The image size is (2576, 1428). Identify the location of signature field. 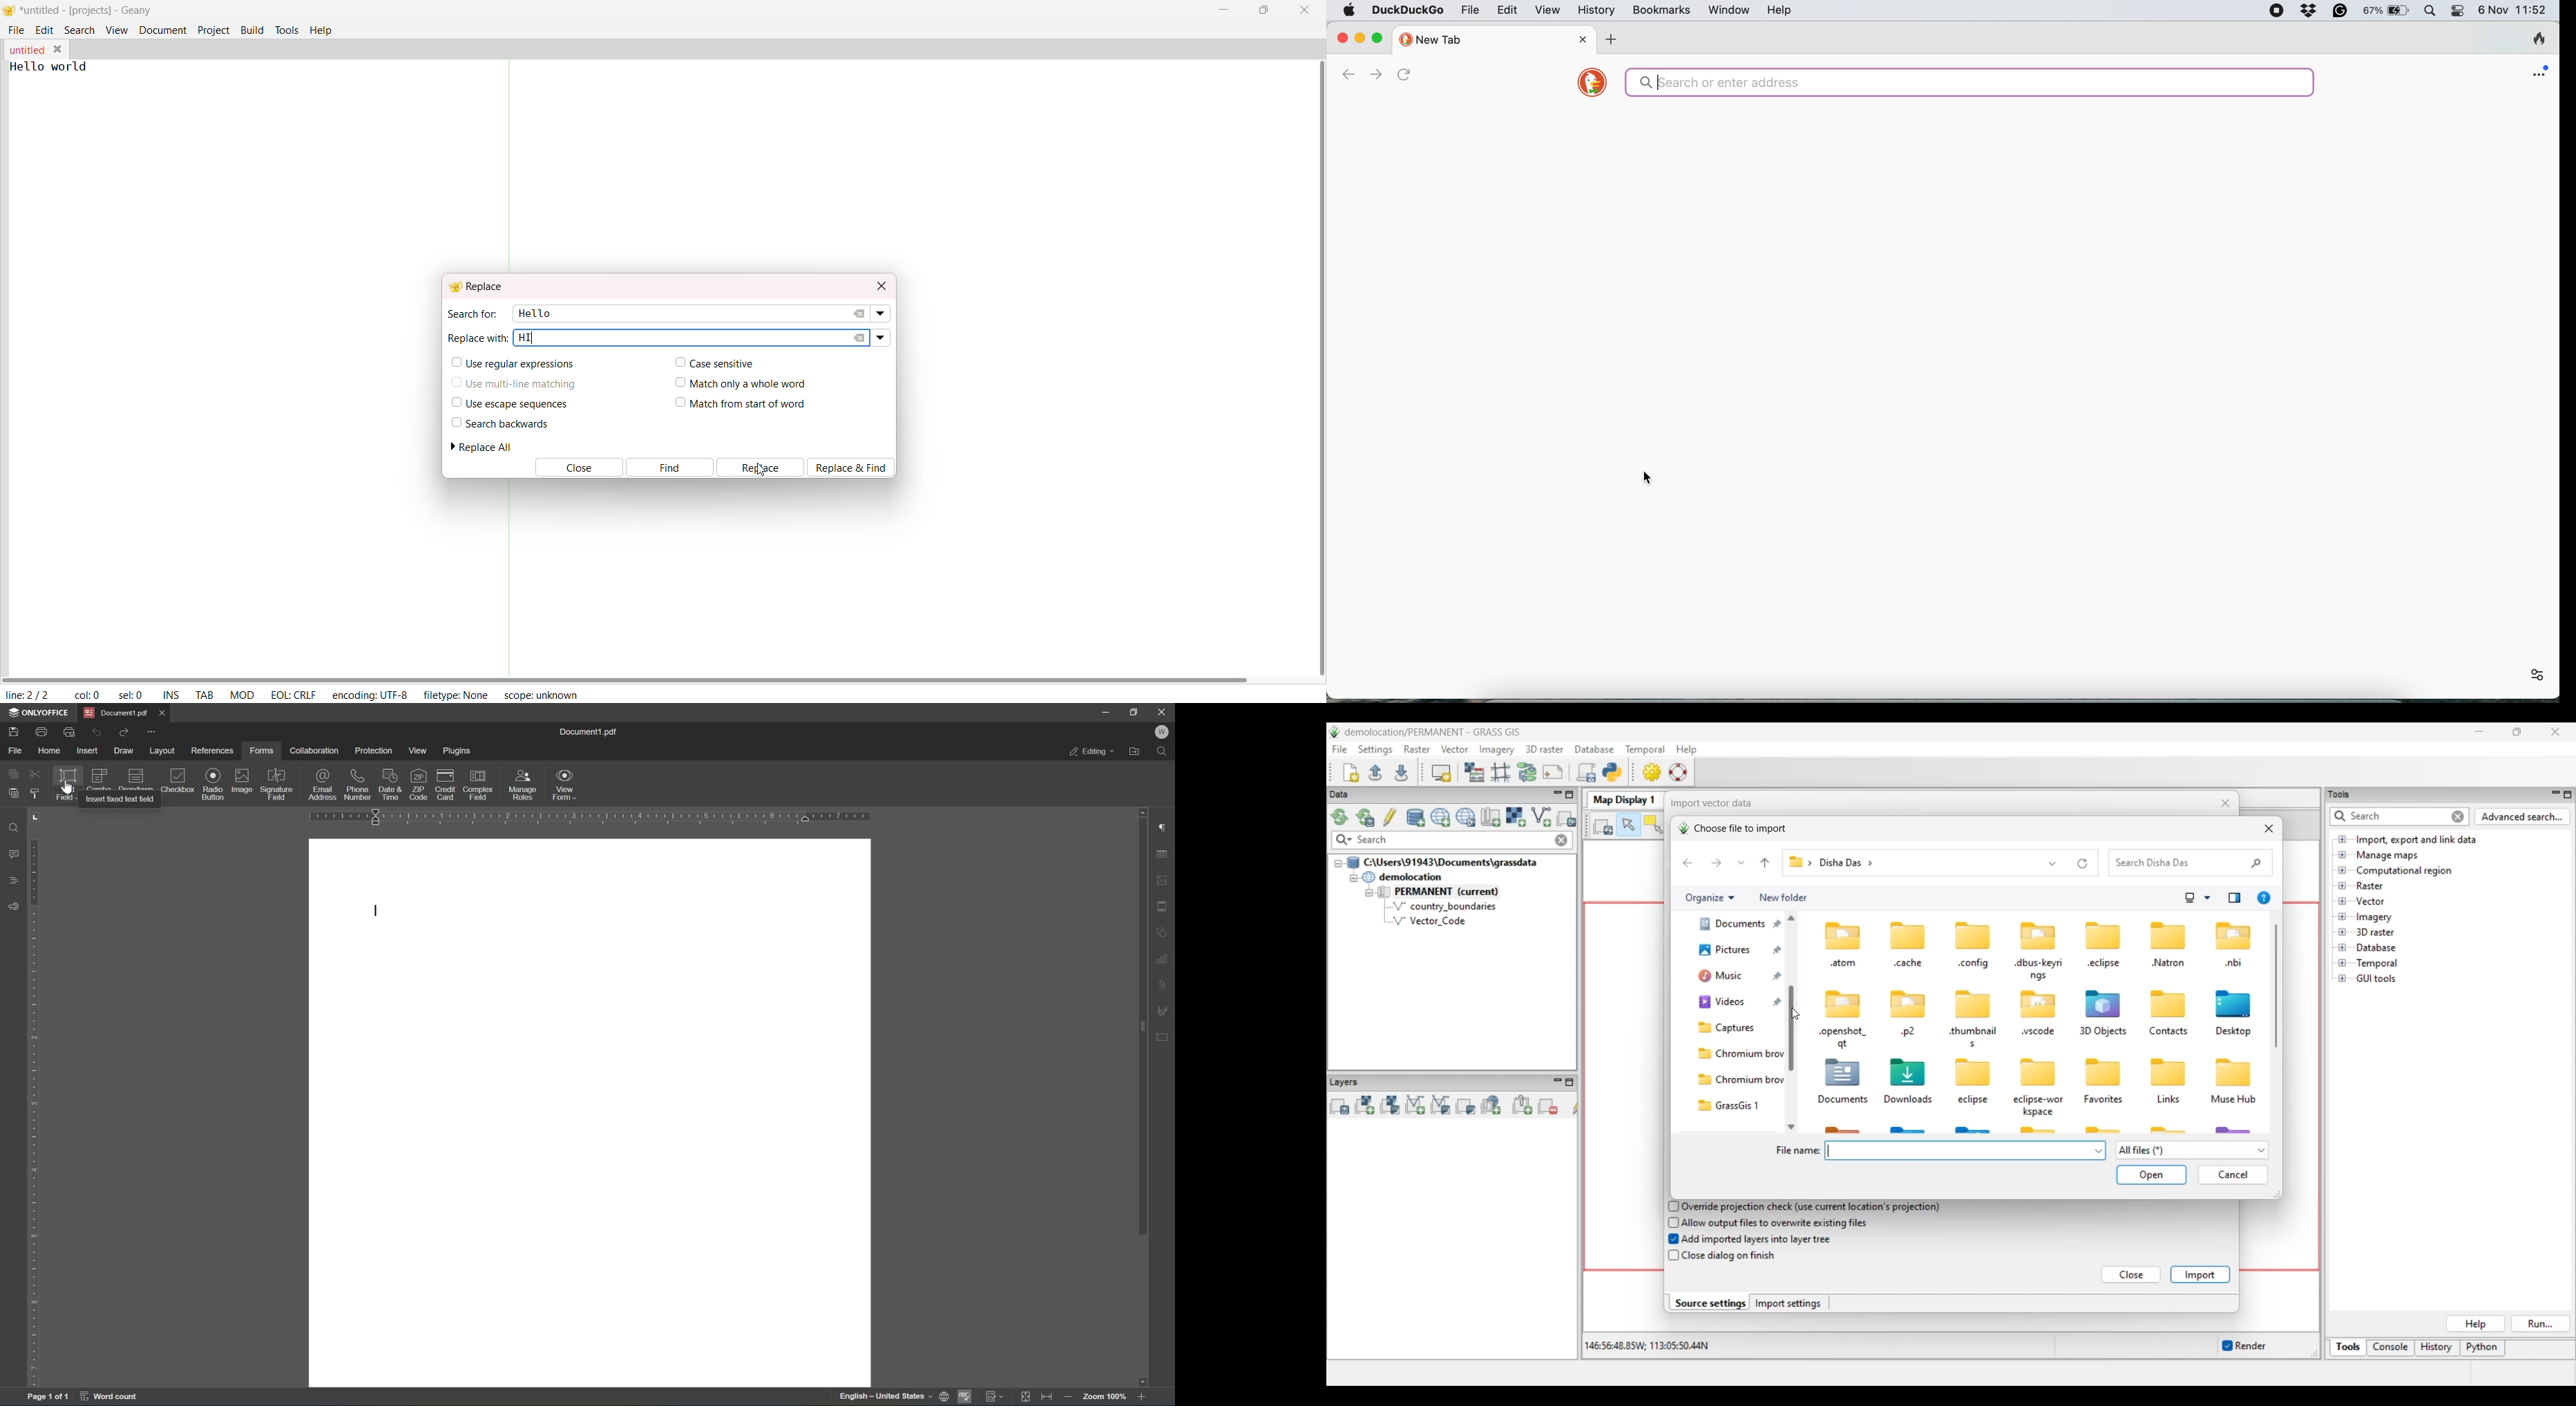
(279, 786).